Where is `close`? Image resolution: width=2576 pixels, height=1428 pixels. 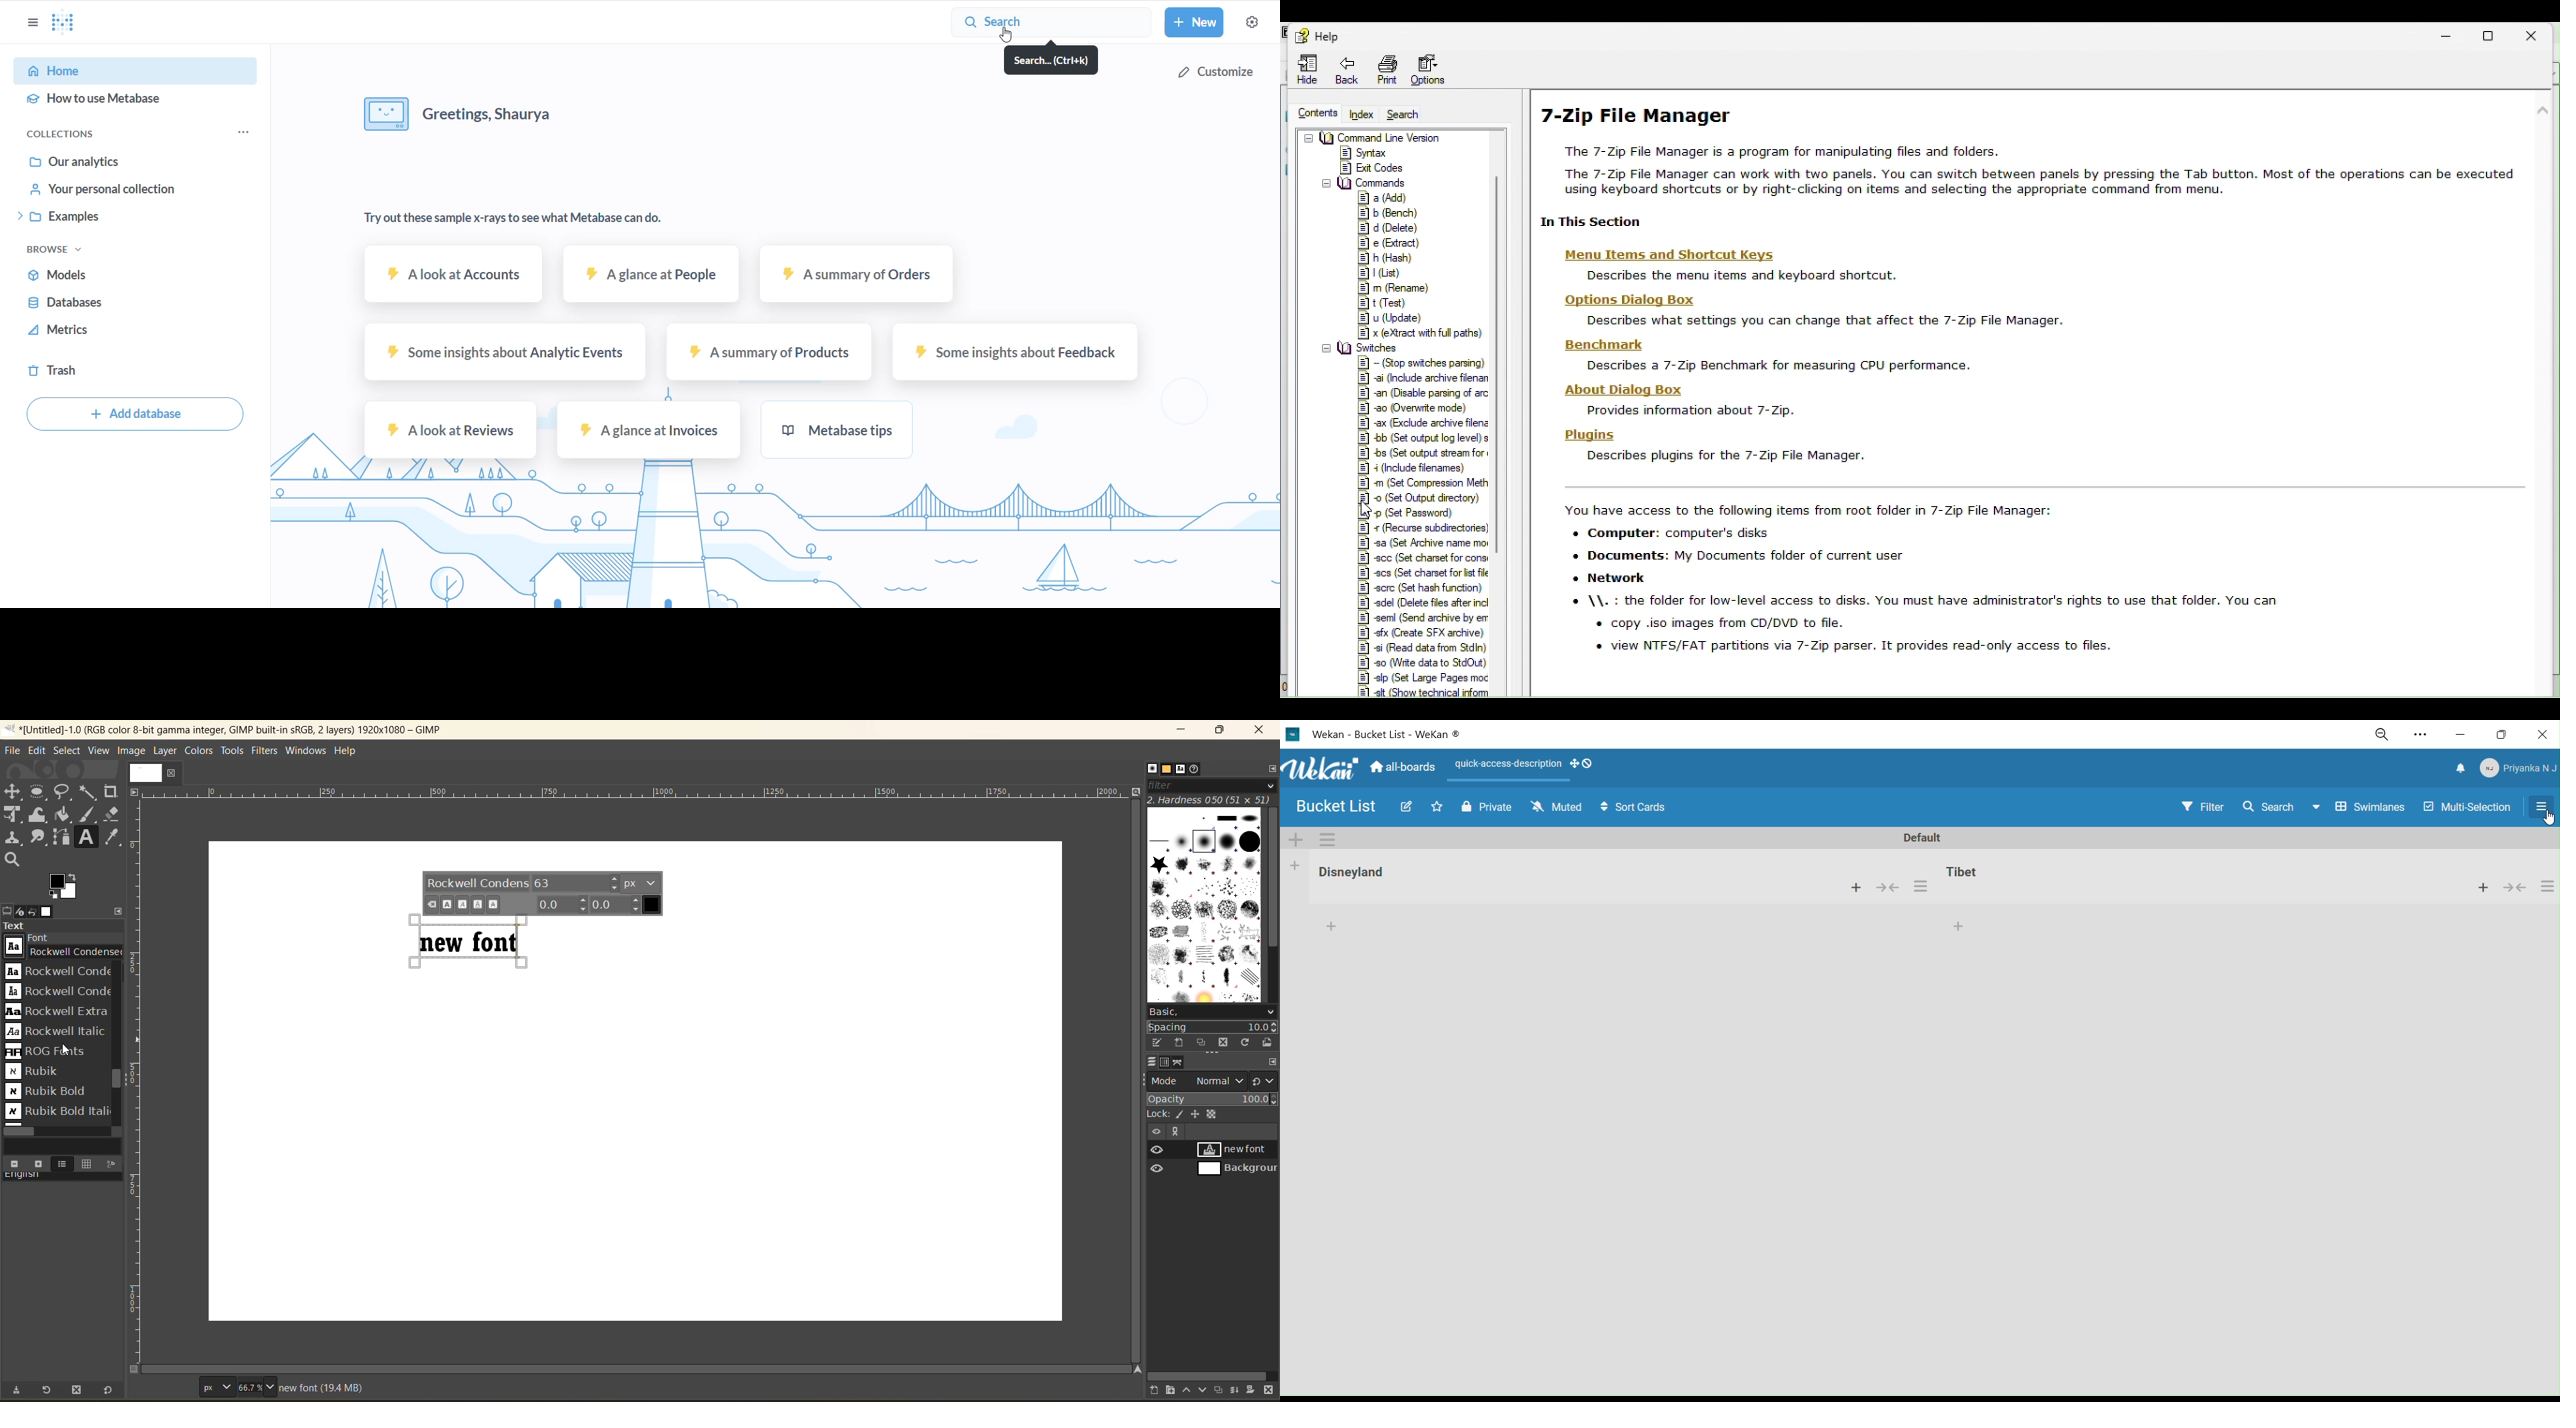
close is located at coordinates (1263, 730).